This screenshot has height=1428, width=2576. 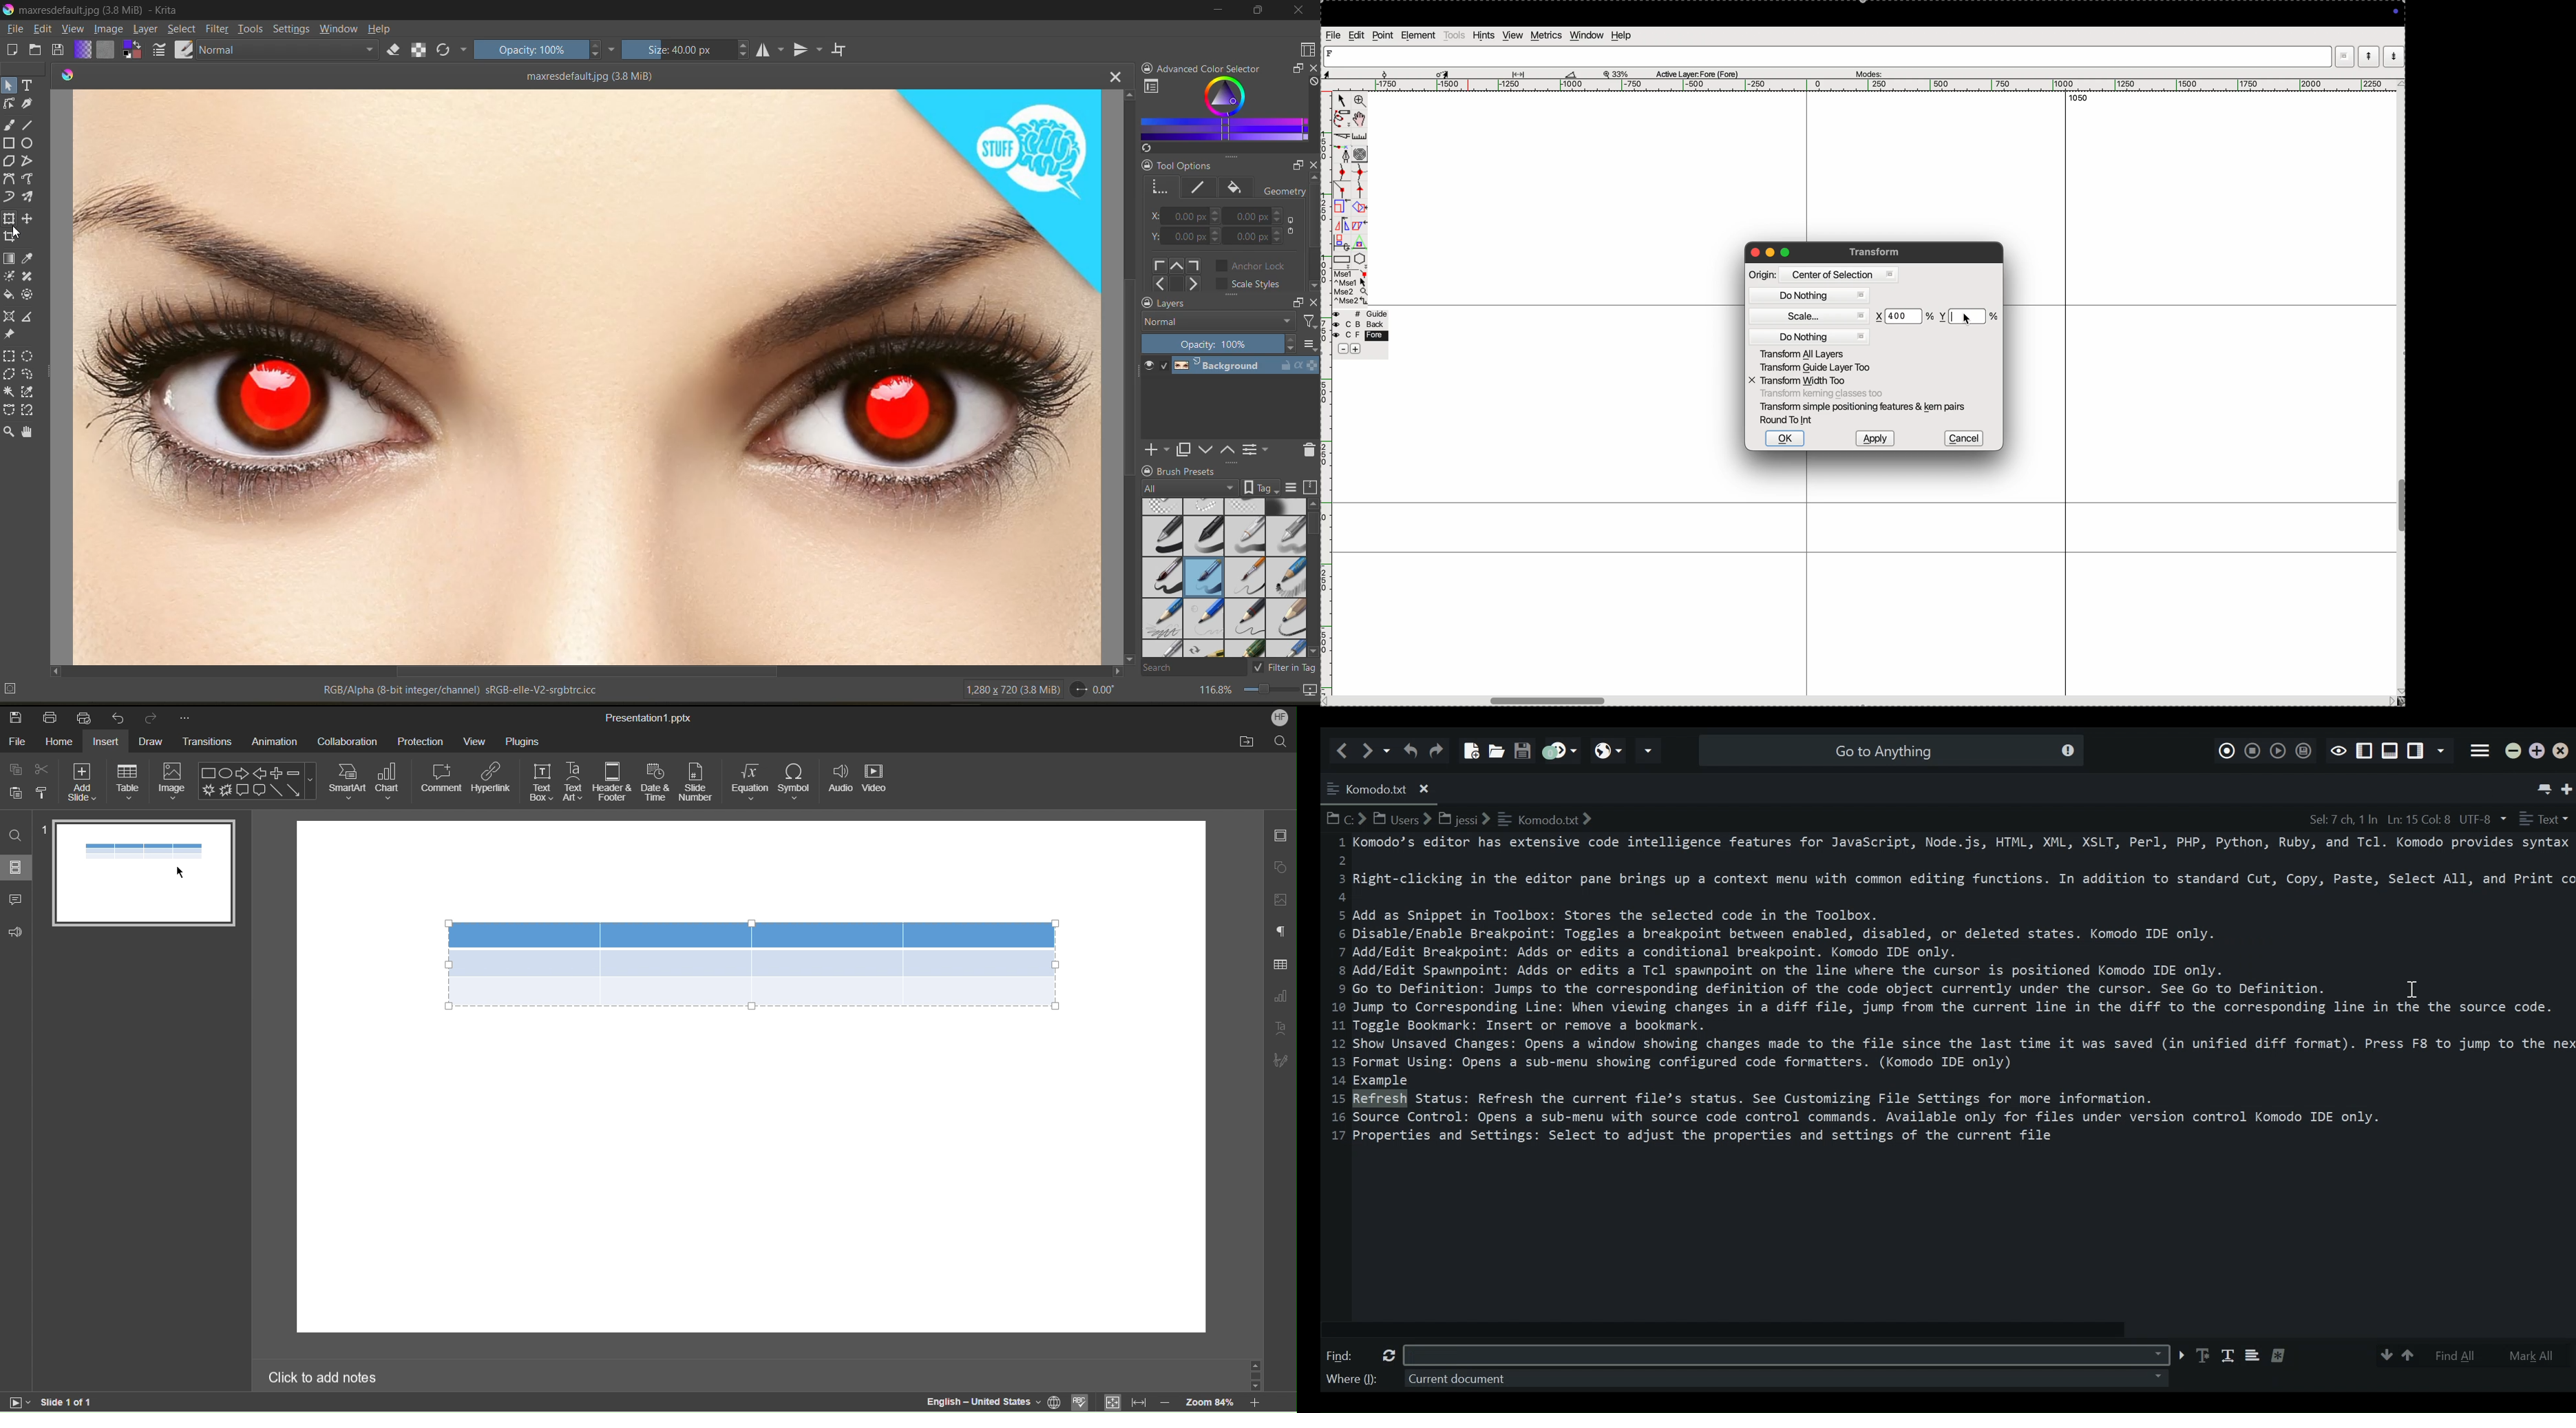 What do you see at coordinates (1814, 369) in the screenshot?
I see `trabsform guide layers` at bounding box center [1814, 369].